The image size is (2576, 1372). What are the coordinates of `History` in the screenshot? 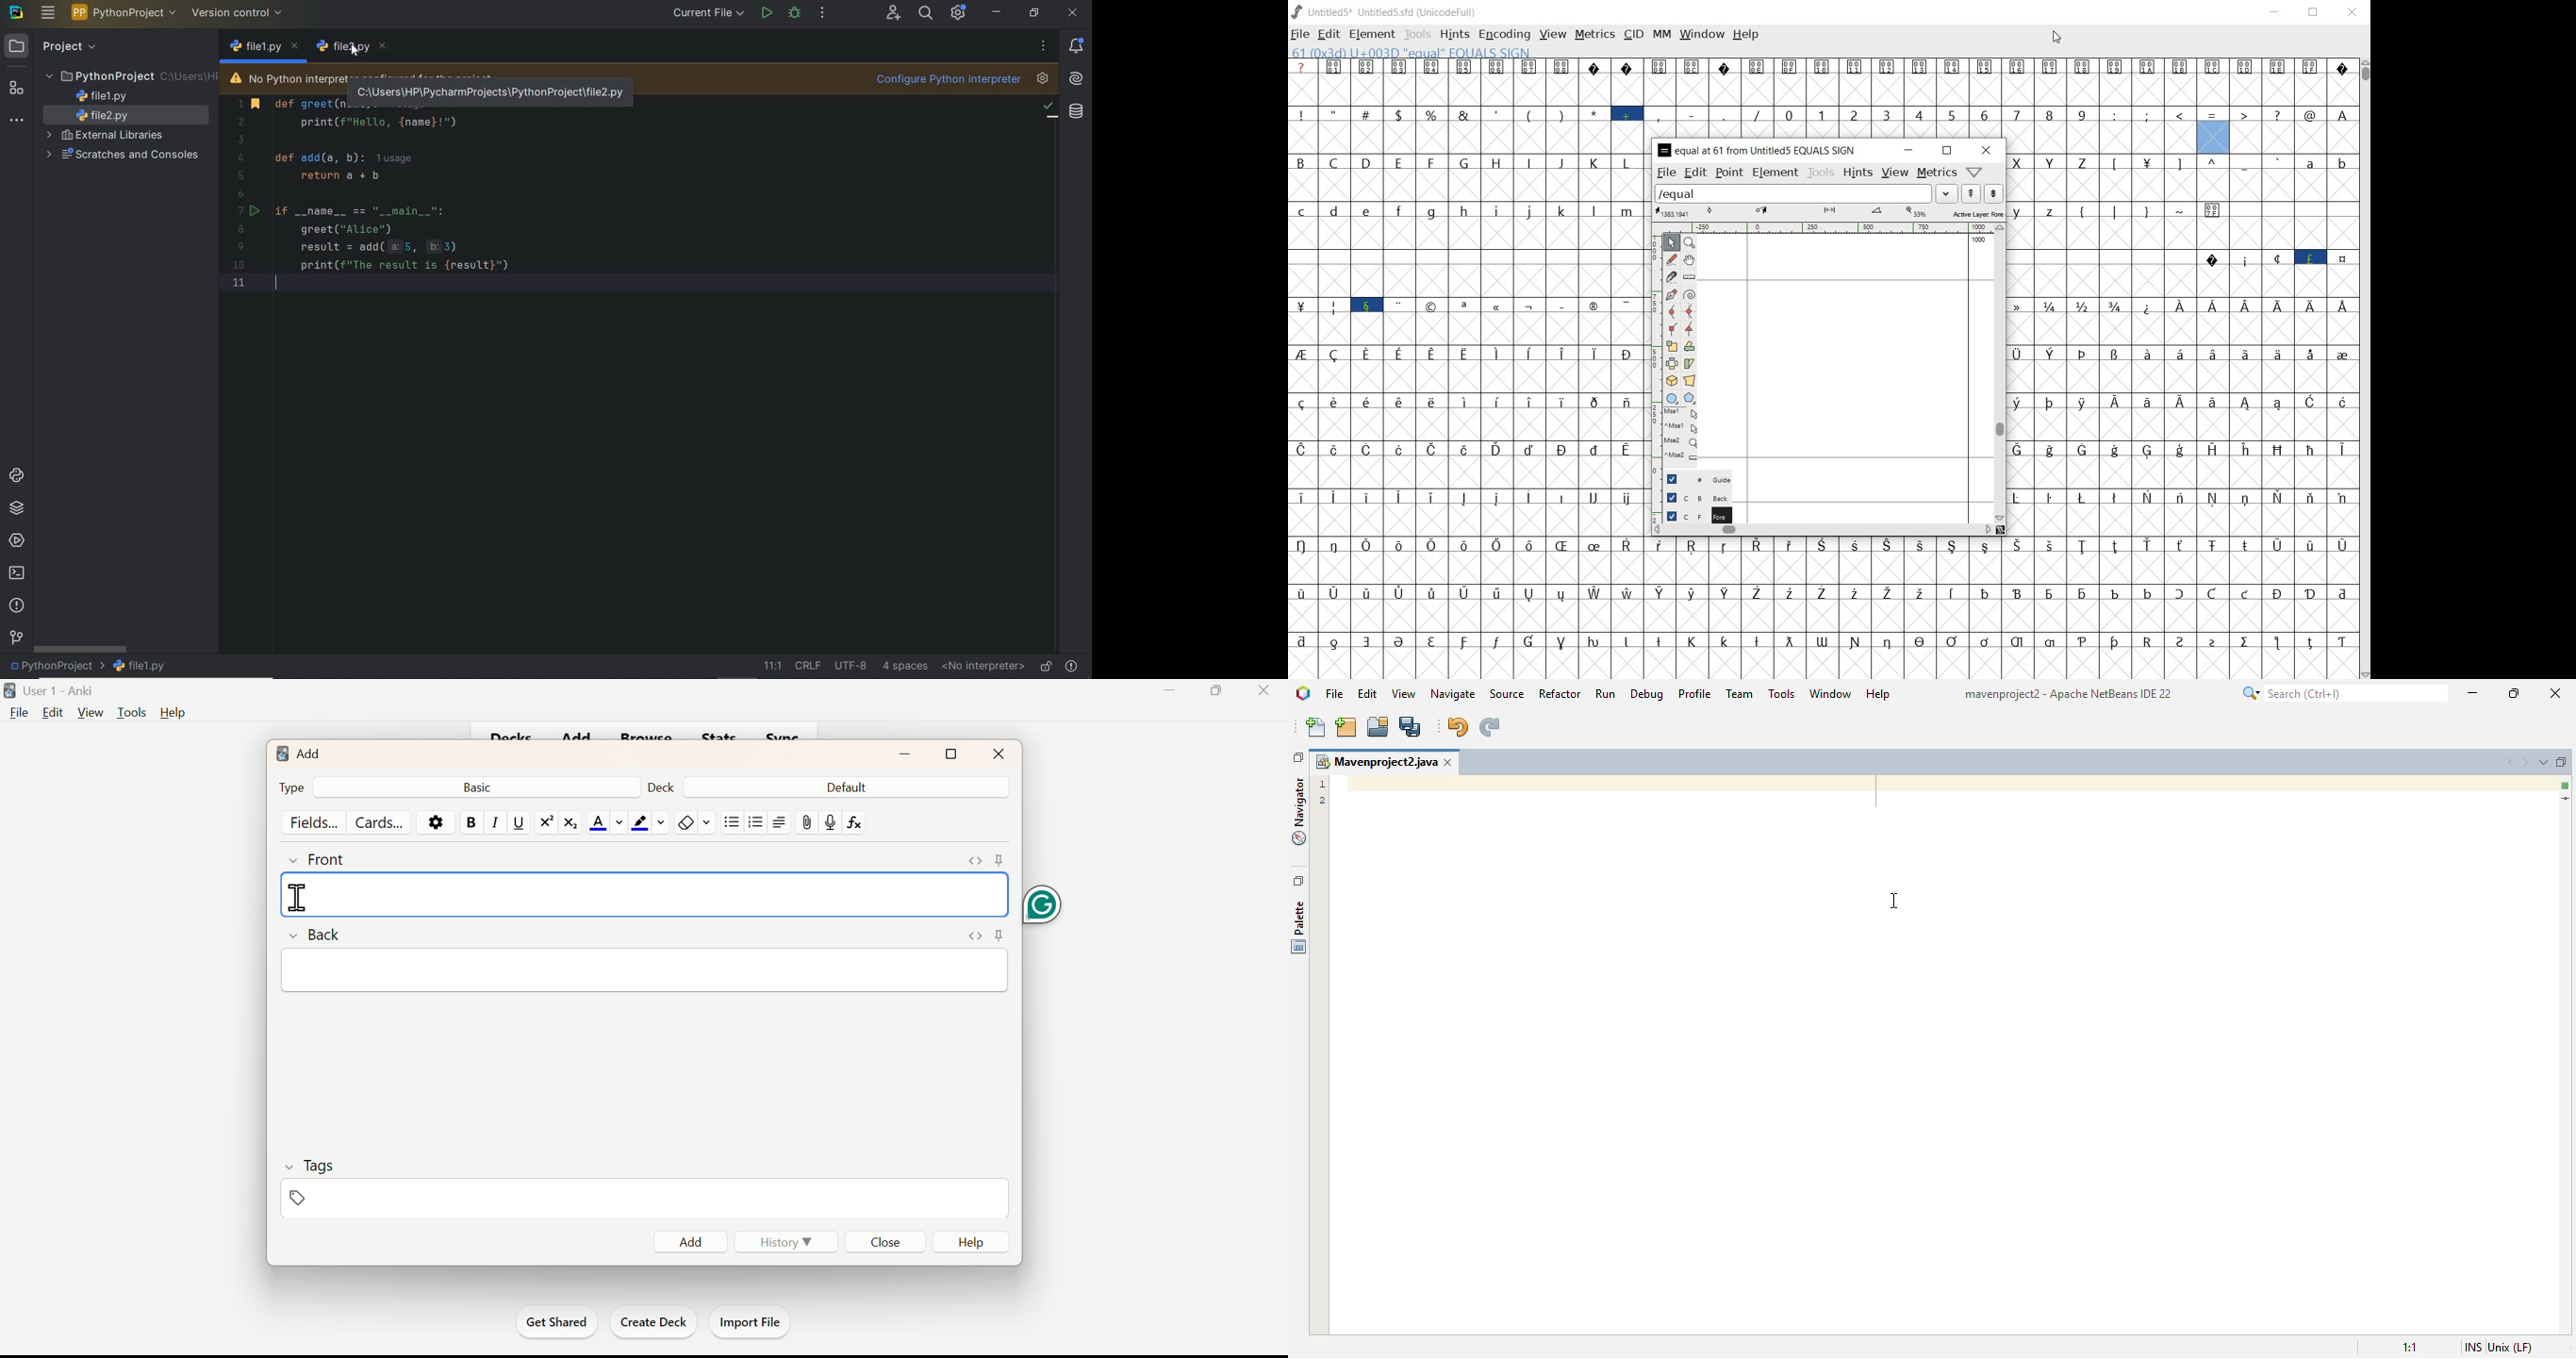 It's located at (788, 1243).